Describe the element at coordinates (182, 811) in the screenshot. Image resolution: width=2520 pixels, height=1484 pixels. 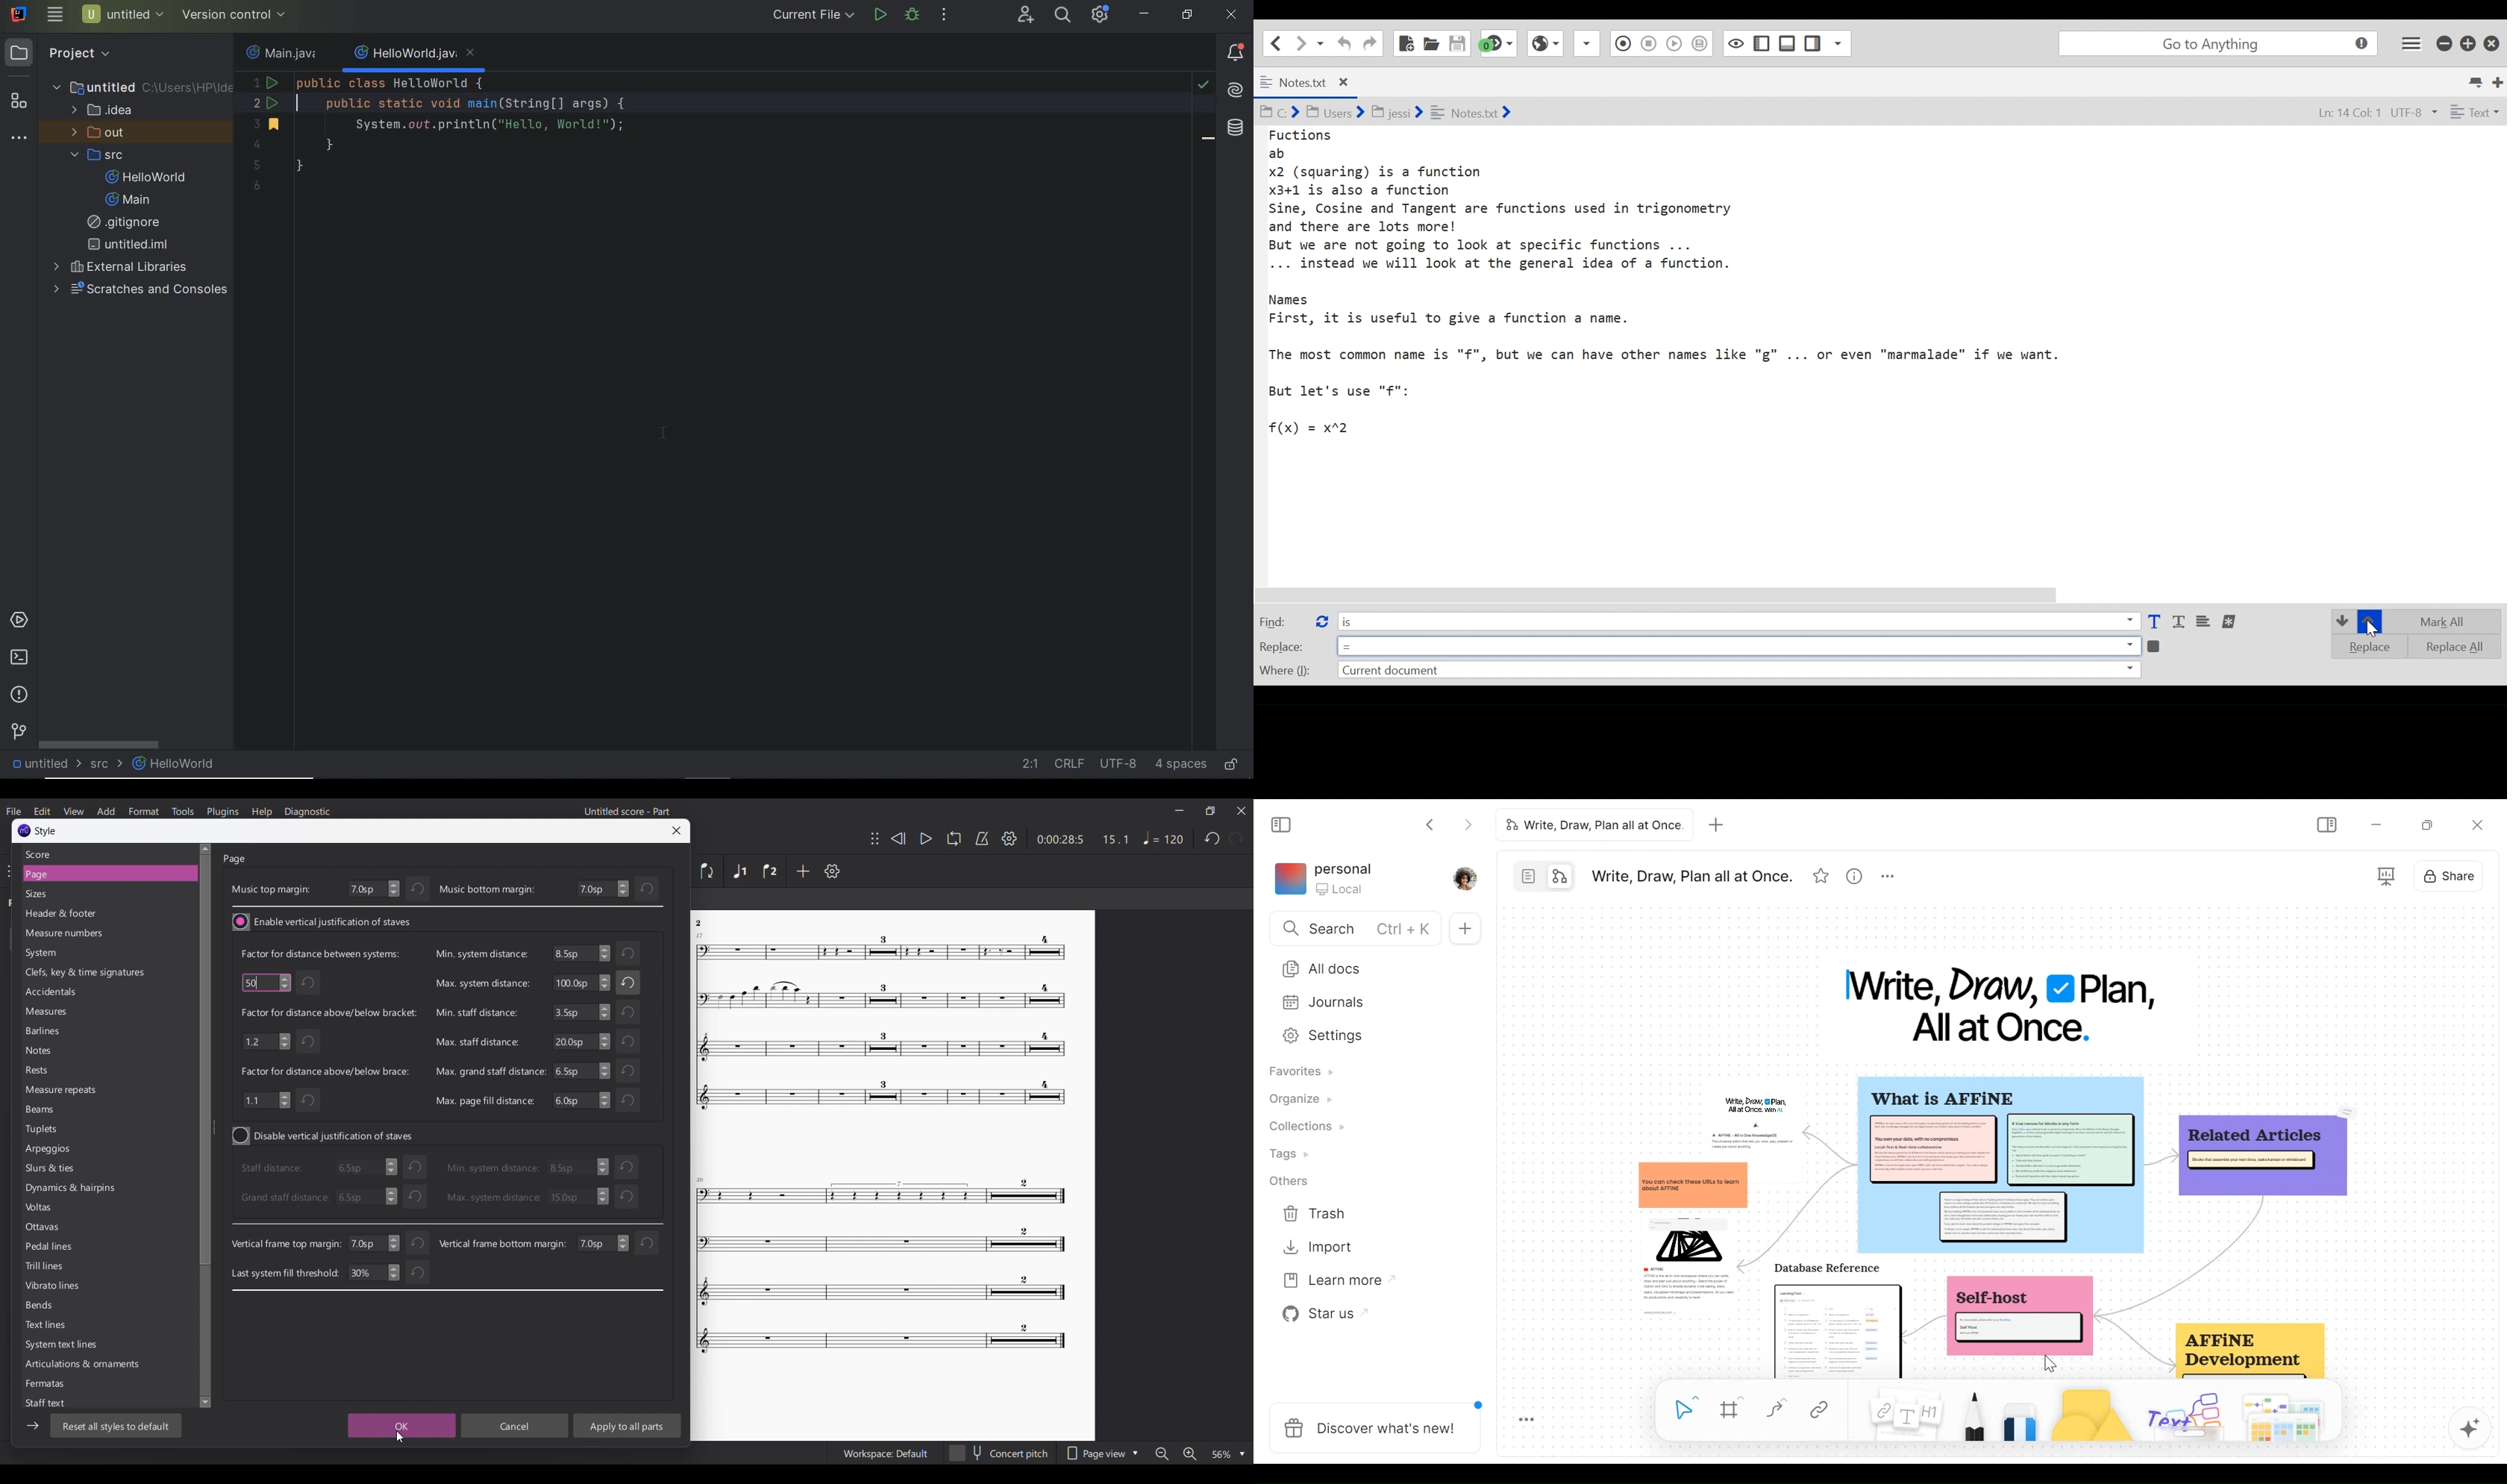
I see `Tools menu` at that location.